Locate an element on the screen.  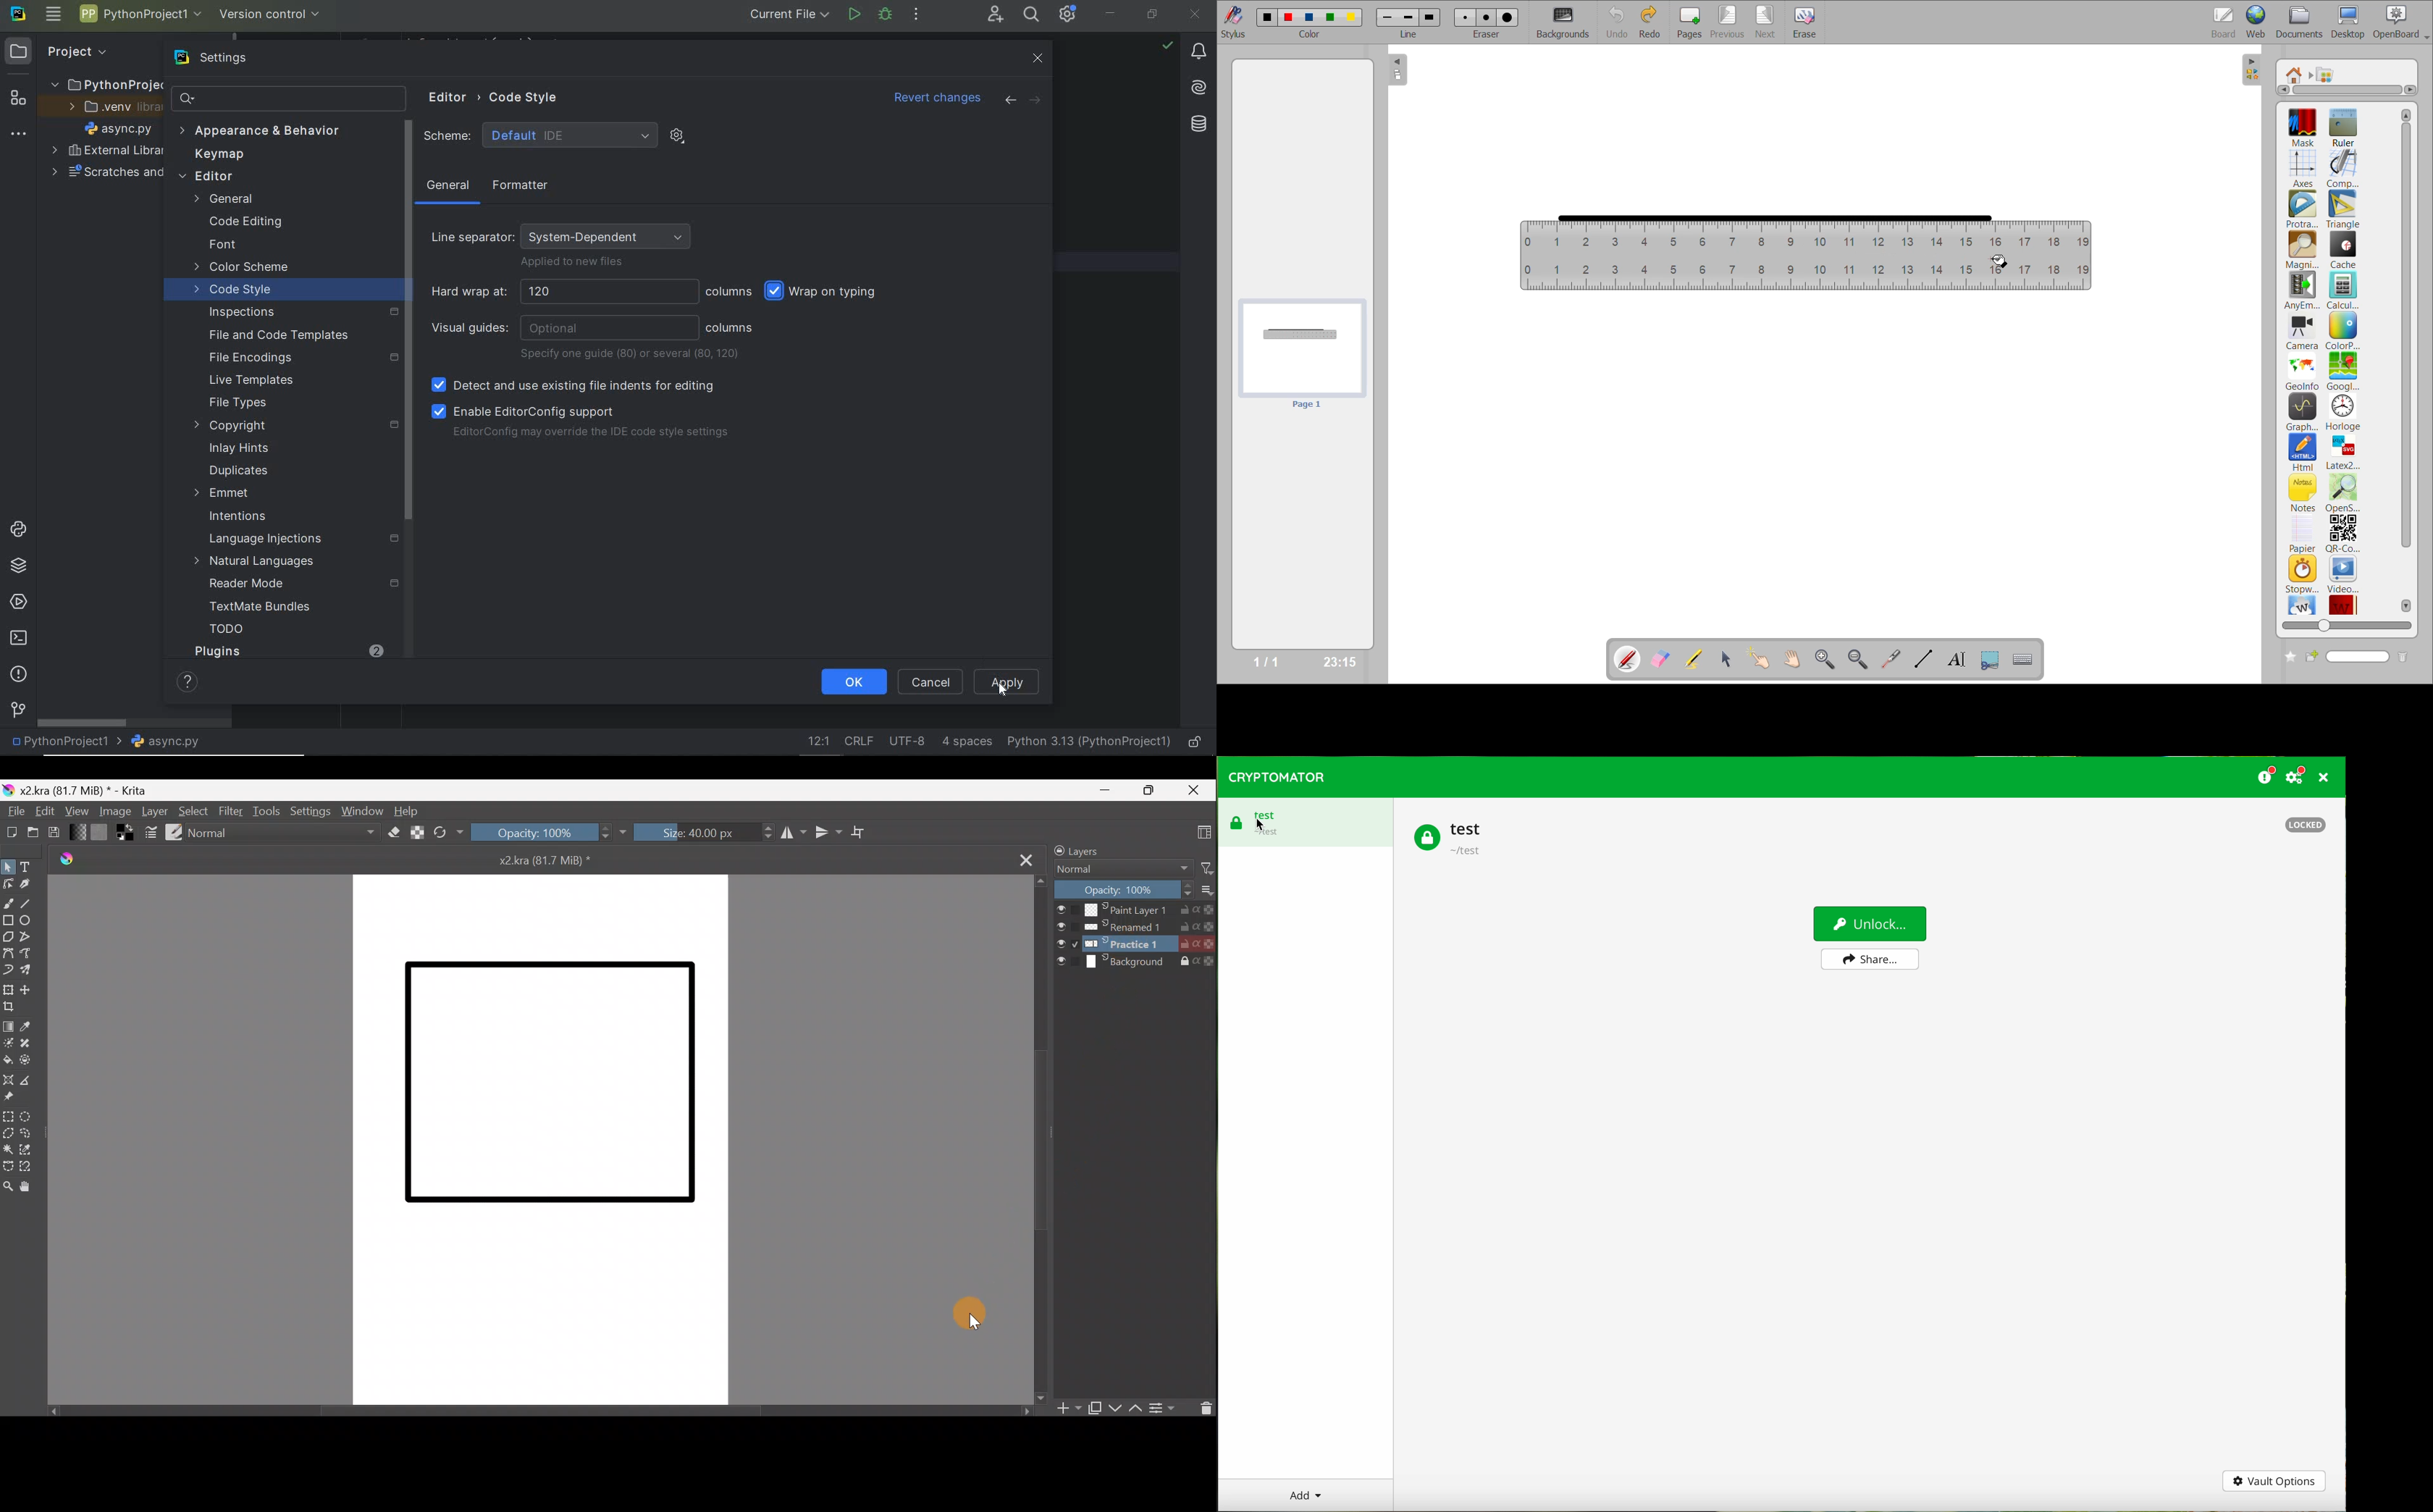
Move a layer is located at coordinates (32, 989).